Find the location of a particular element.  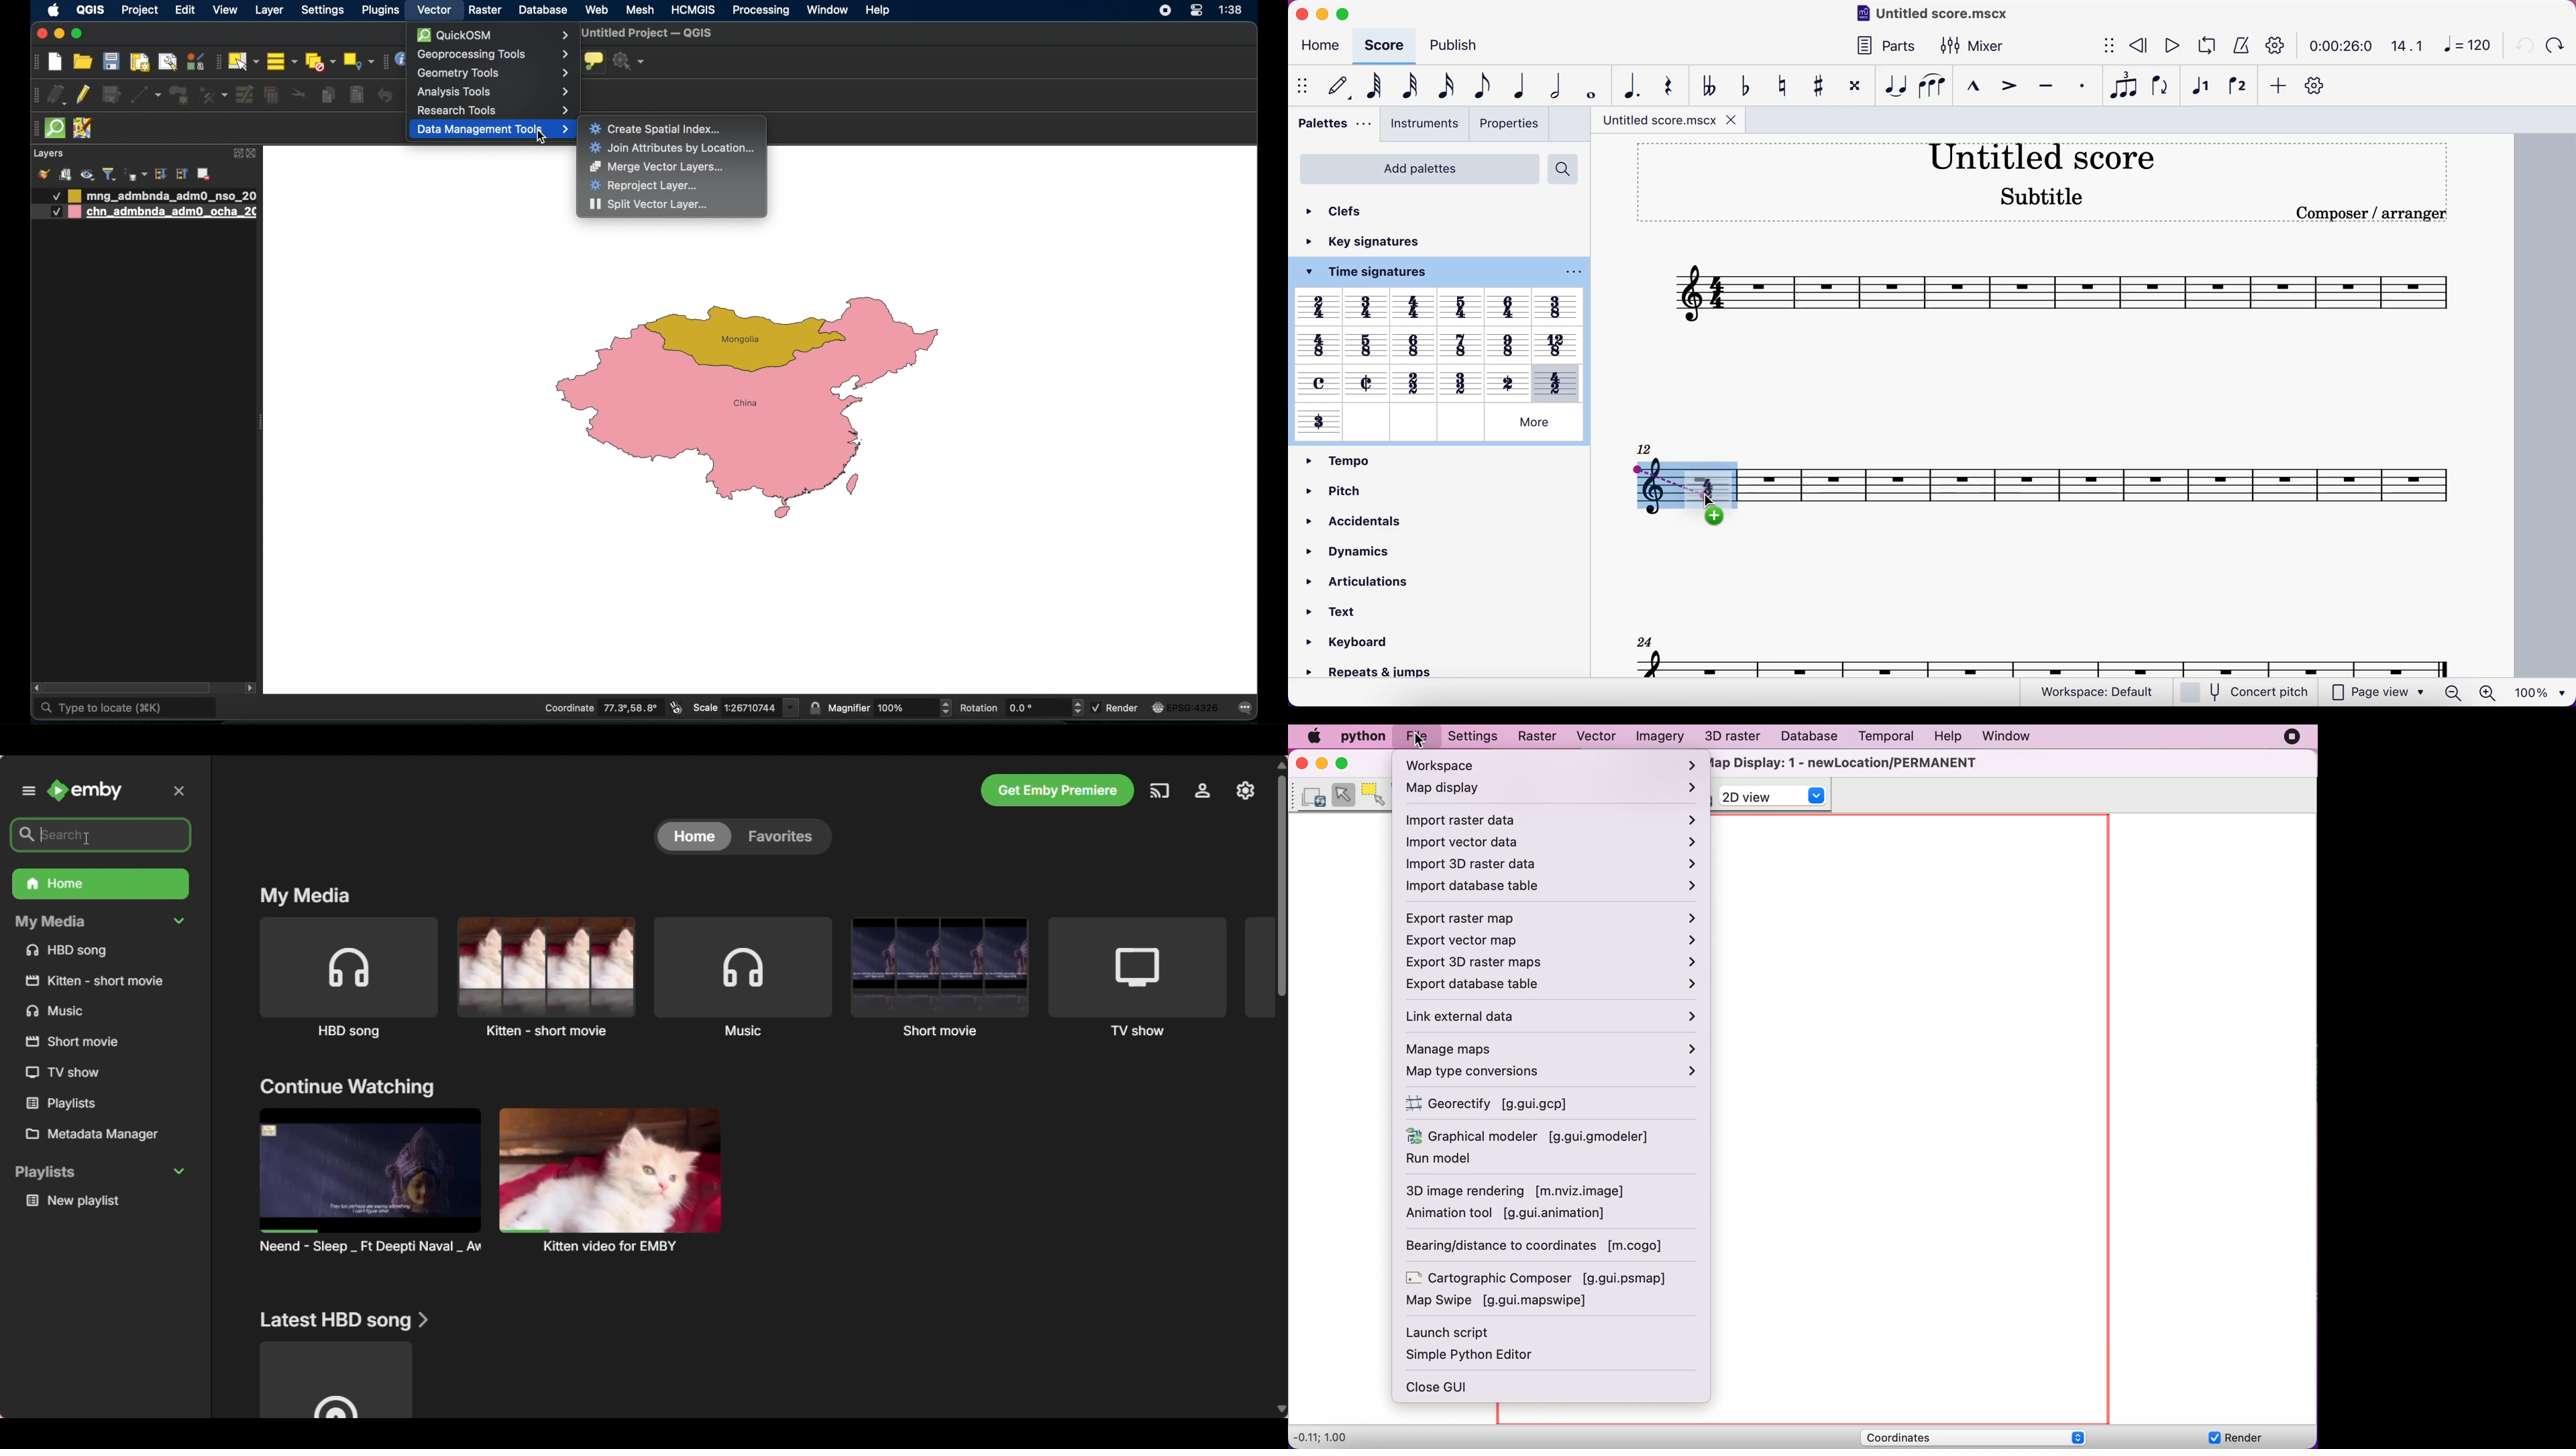

Go to home is located at coordinates (85, 790).